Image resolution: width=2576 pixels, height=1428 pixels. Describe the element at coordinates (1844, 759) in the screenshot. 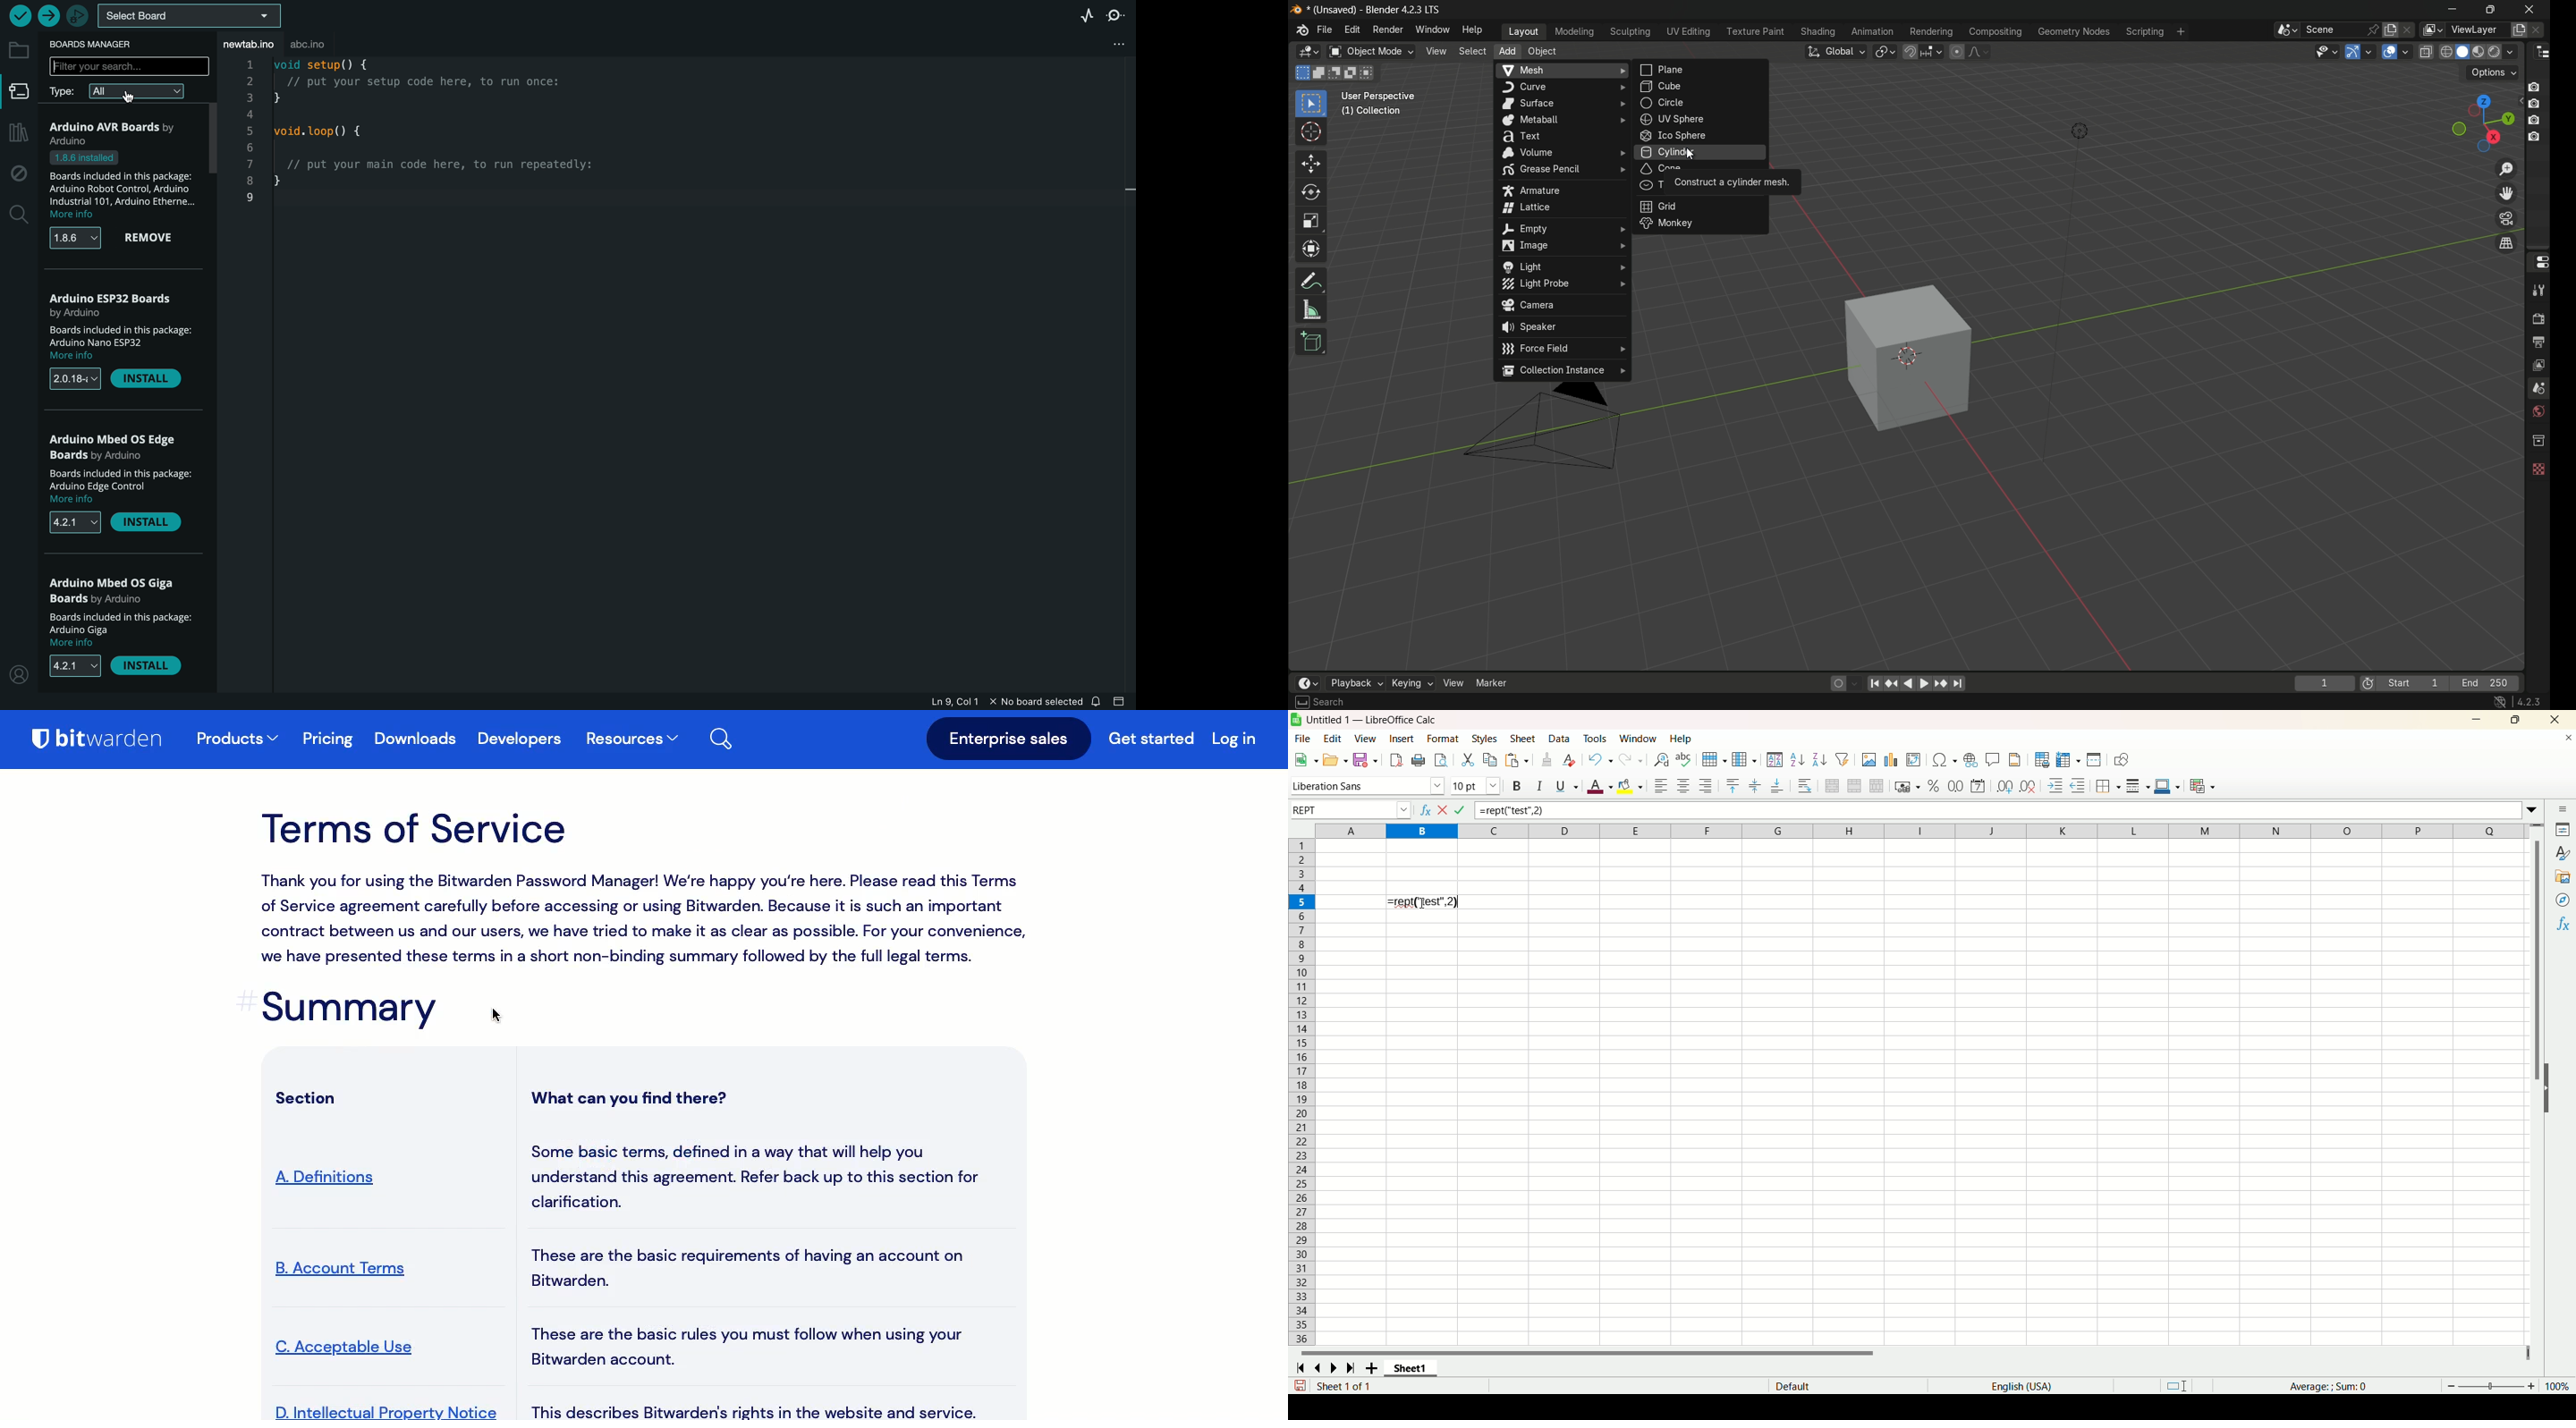

I see `autofilter` at that location.